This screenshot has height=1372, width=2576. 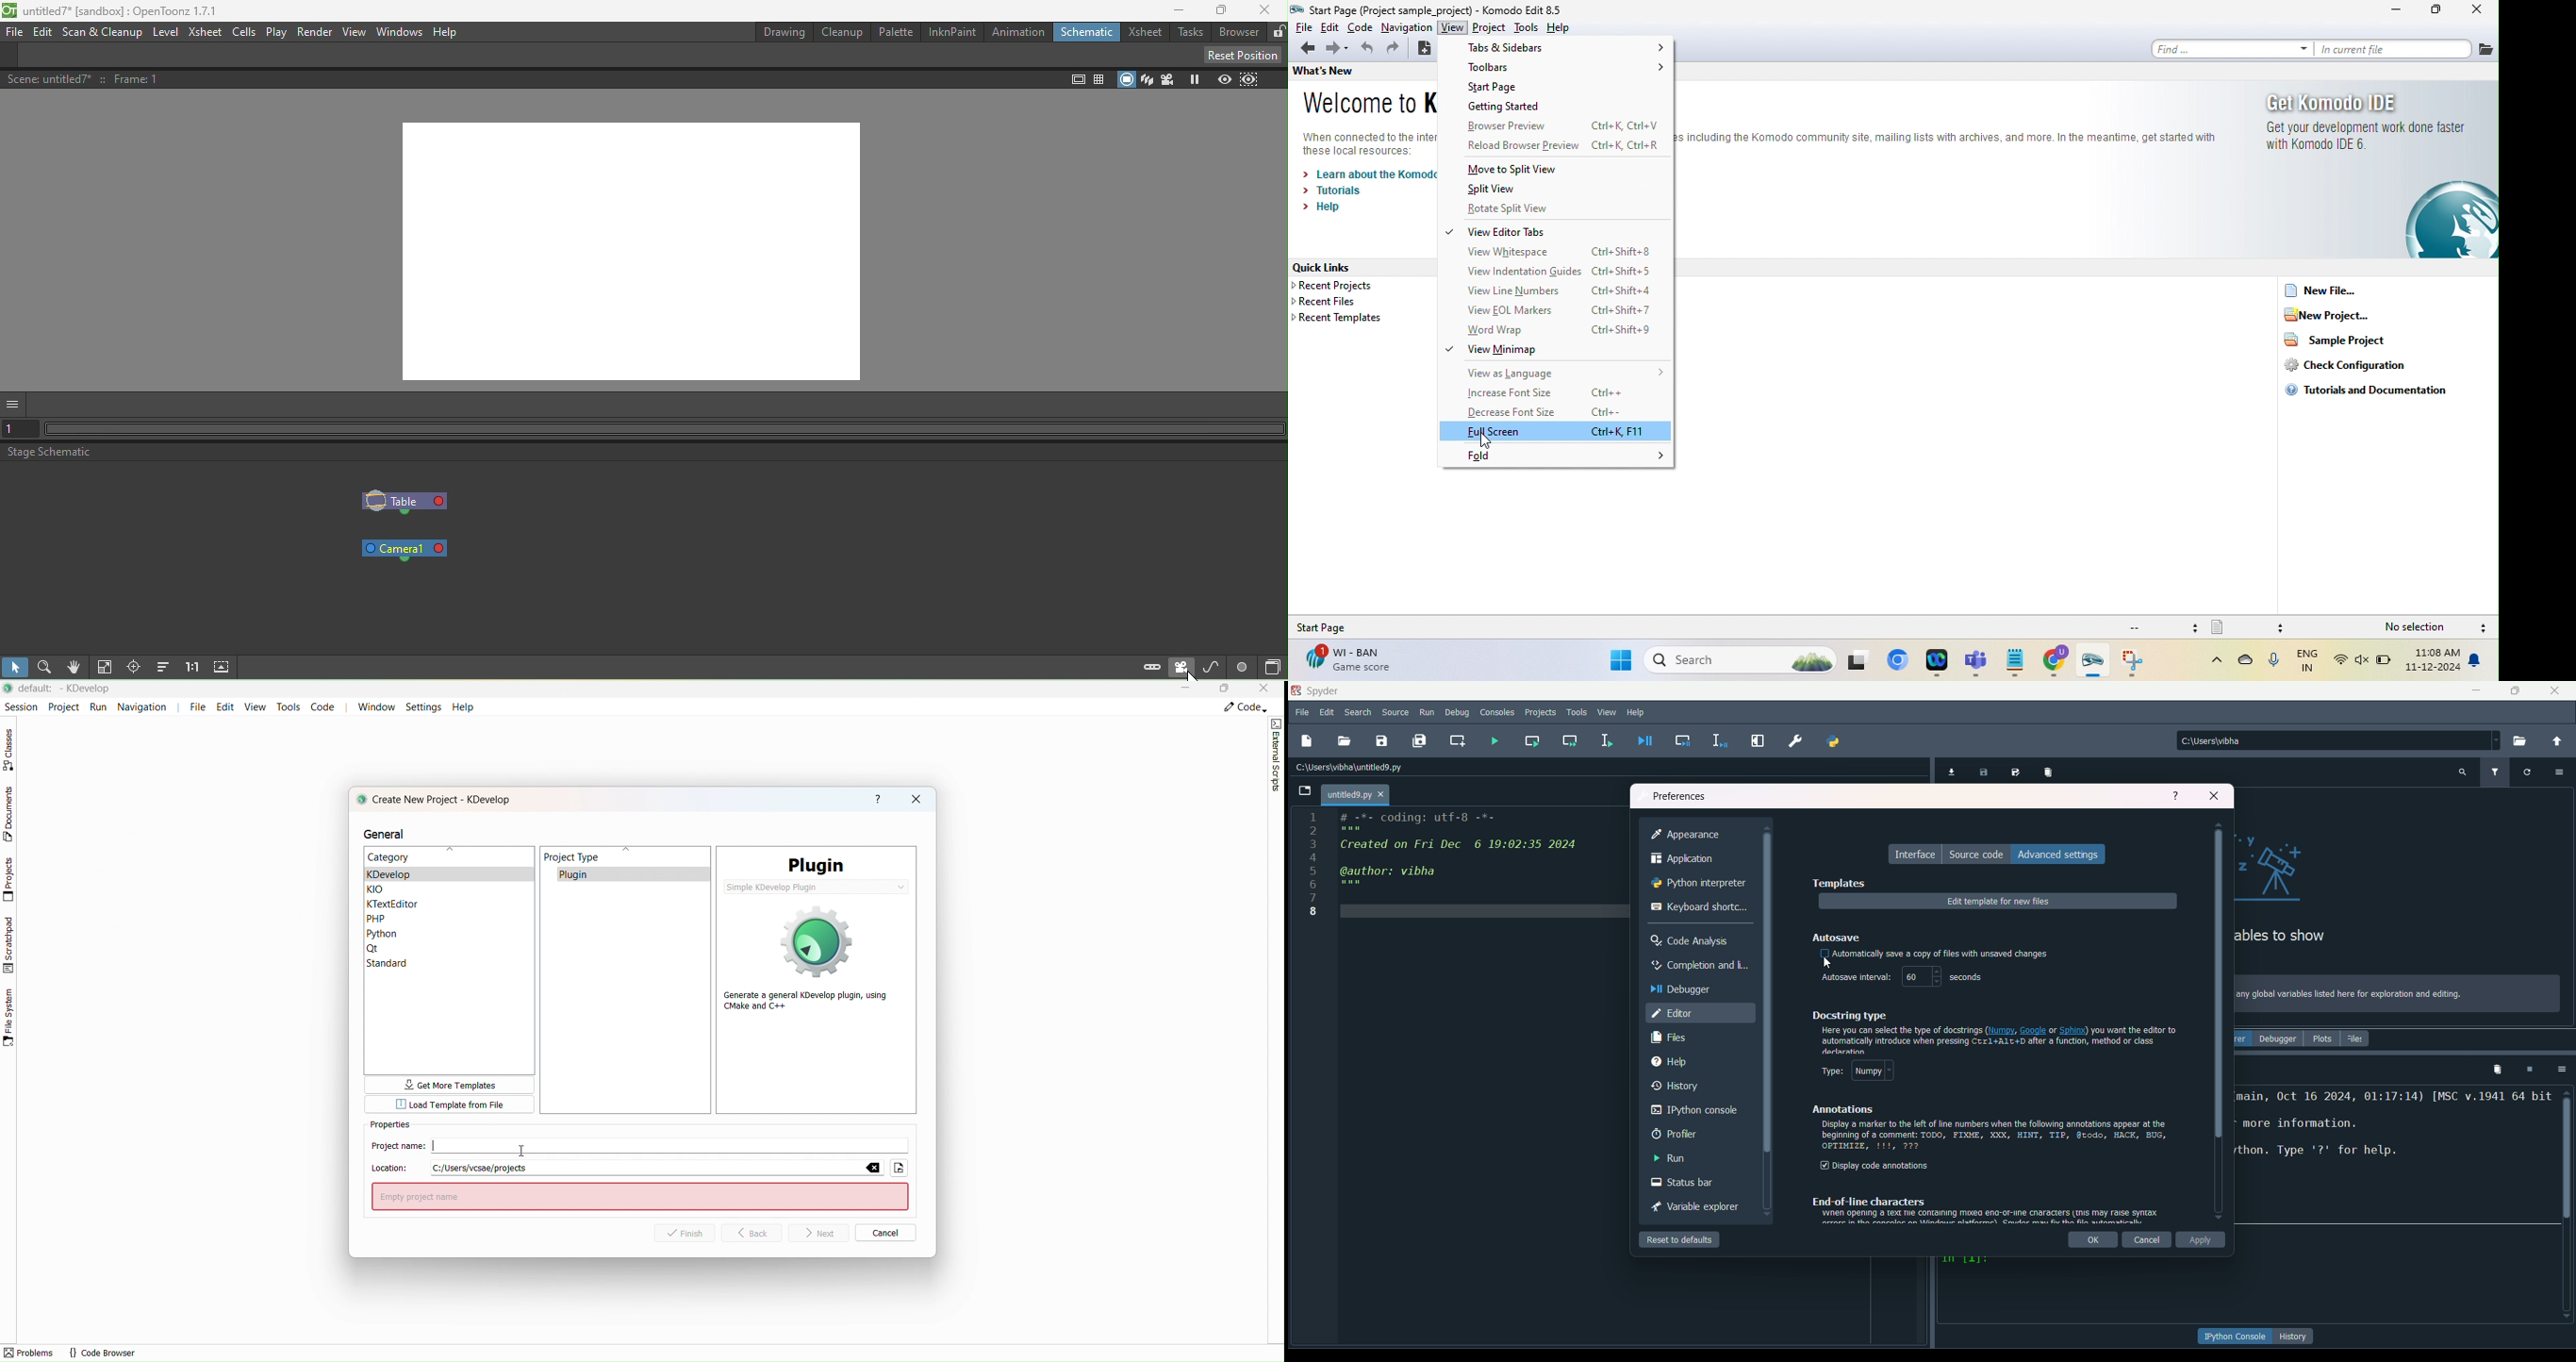 I want to click on autosave, so click(x=1839, y=937).